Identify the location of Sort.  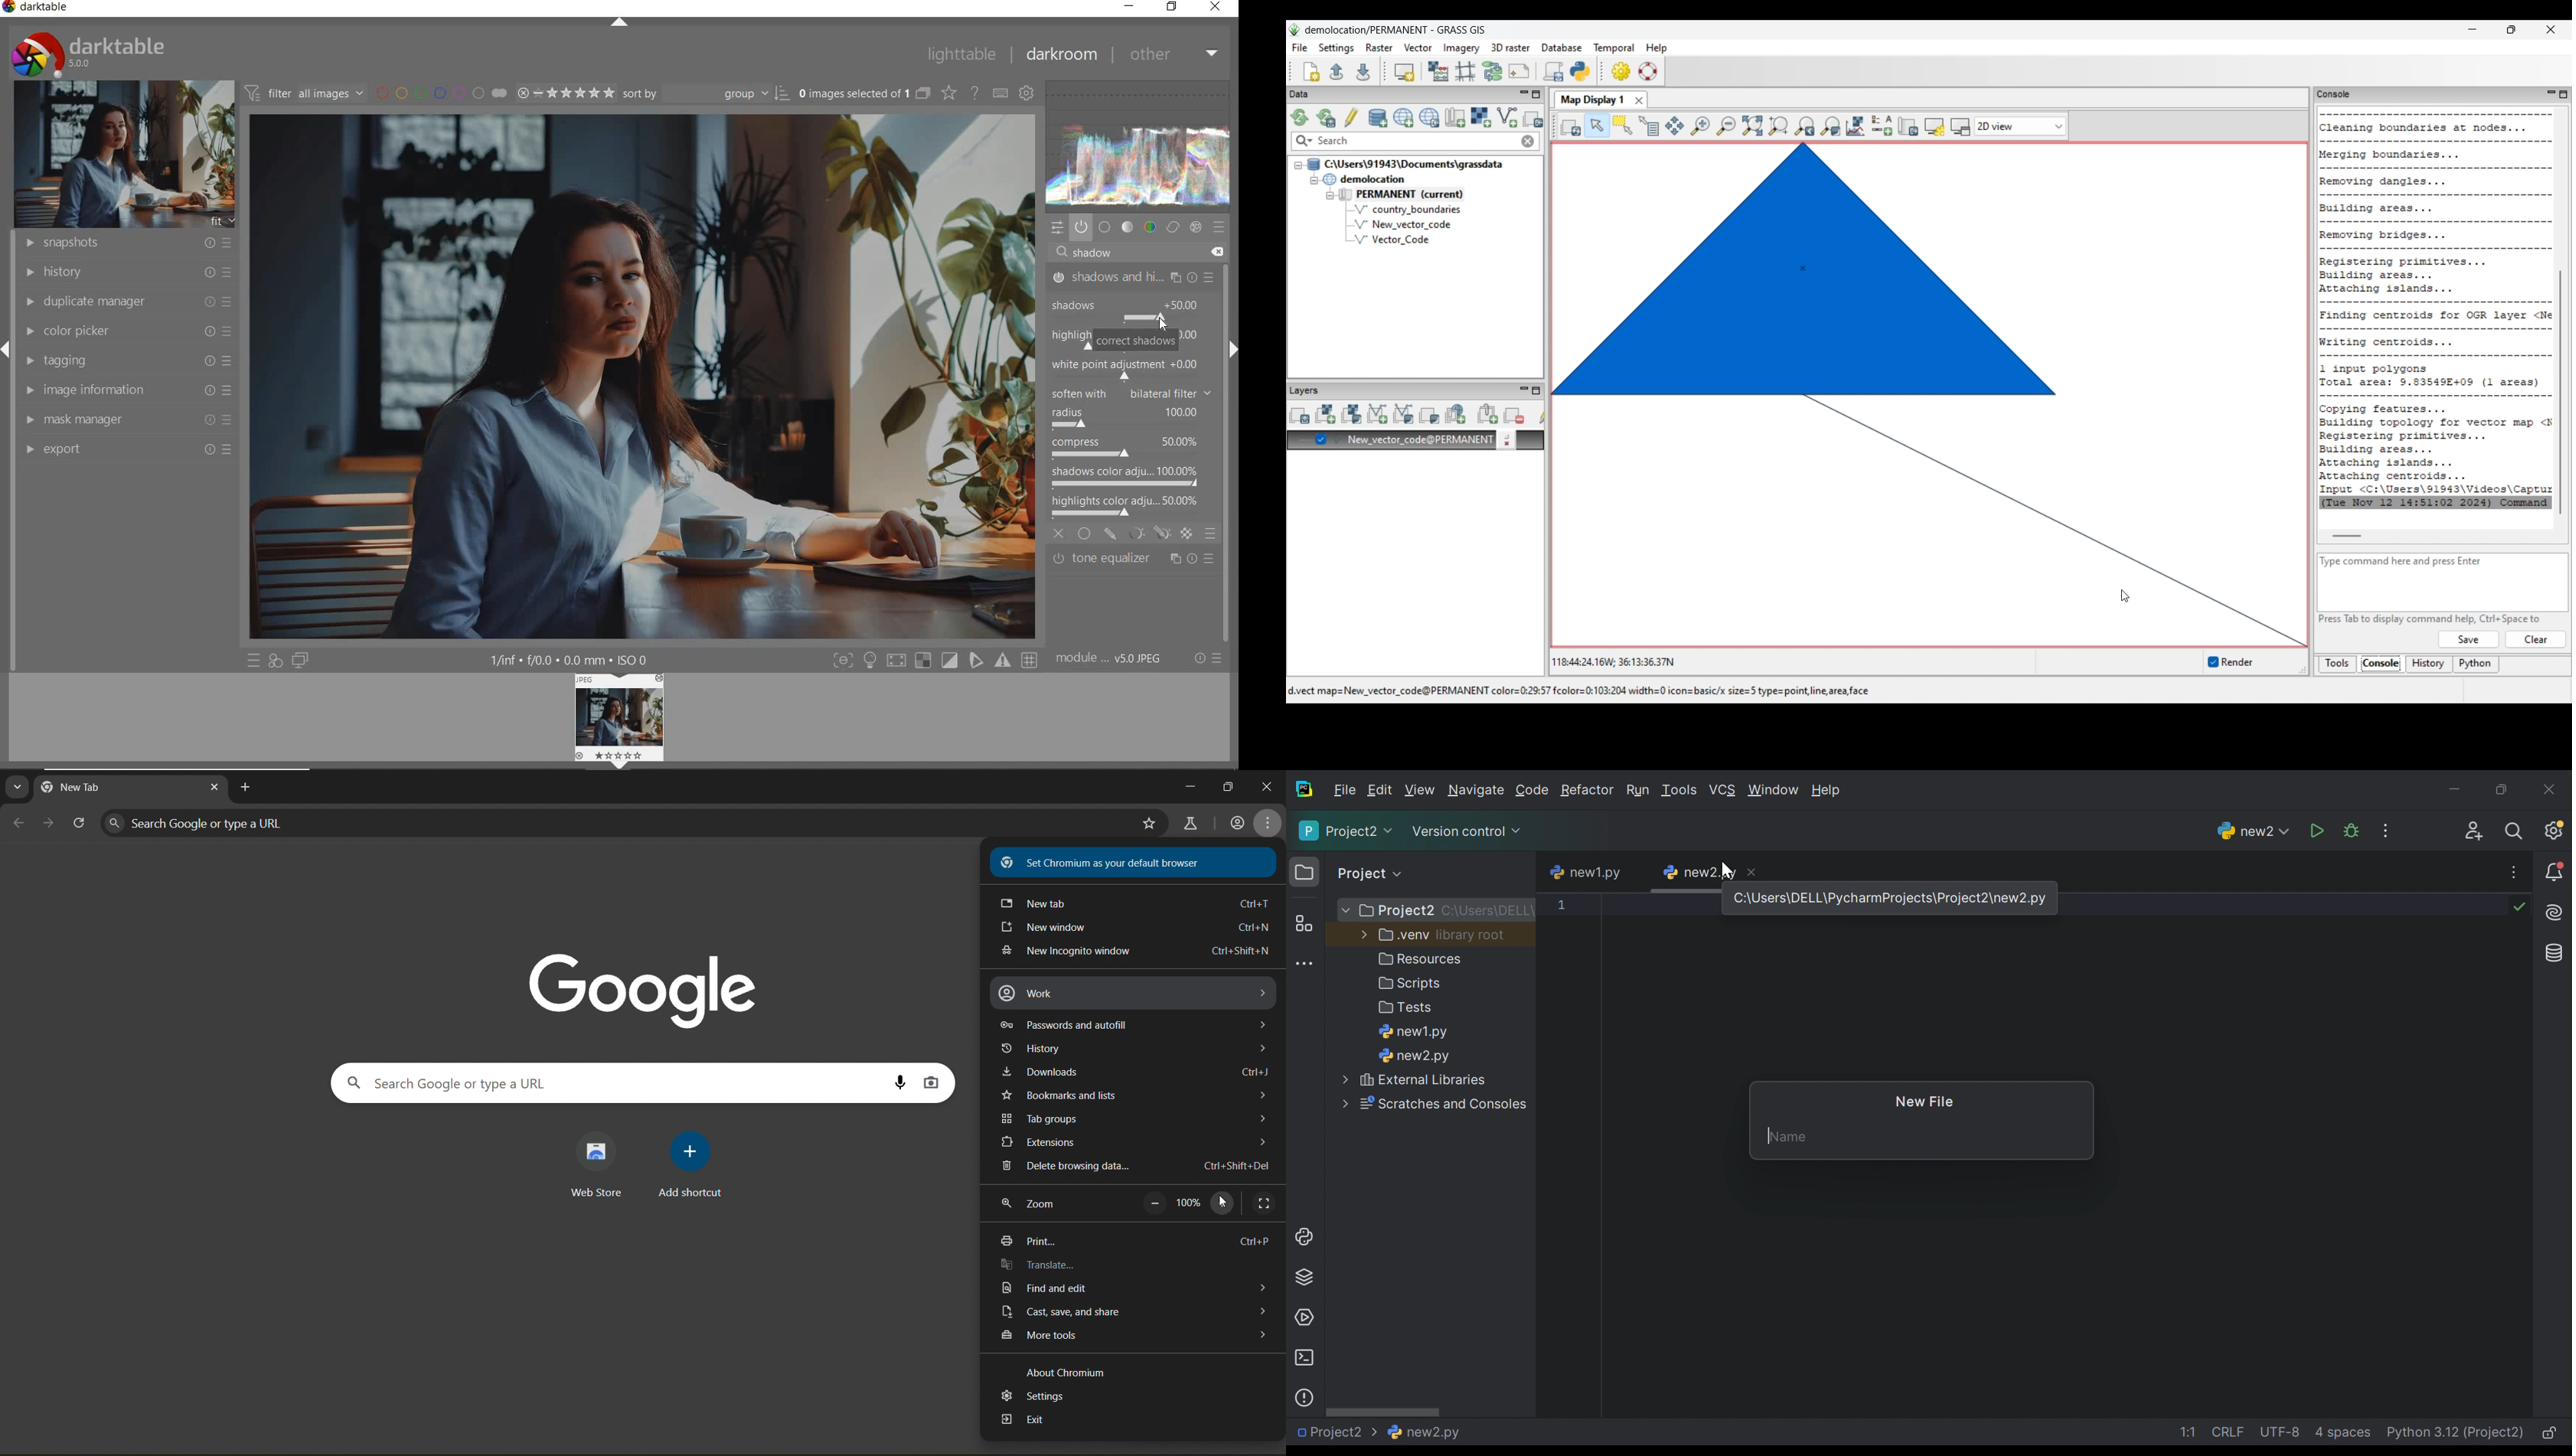
(707, 92).